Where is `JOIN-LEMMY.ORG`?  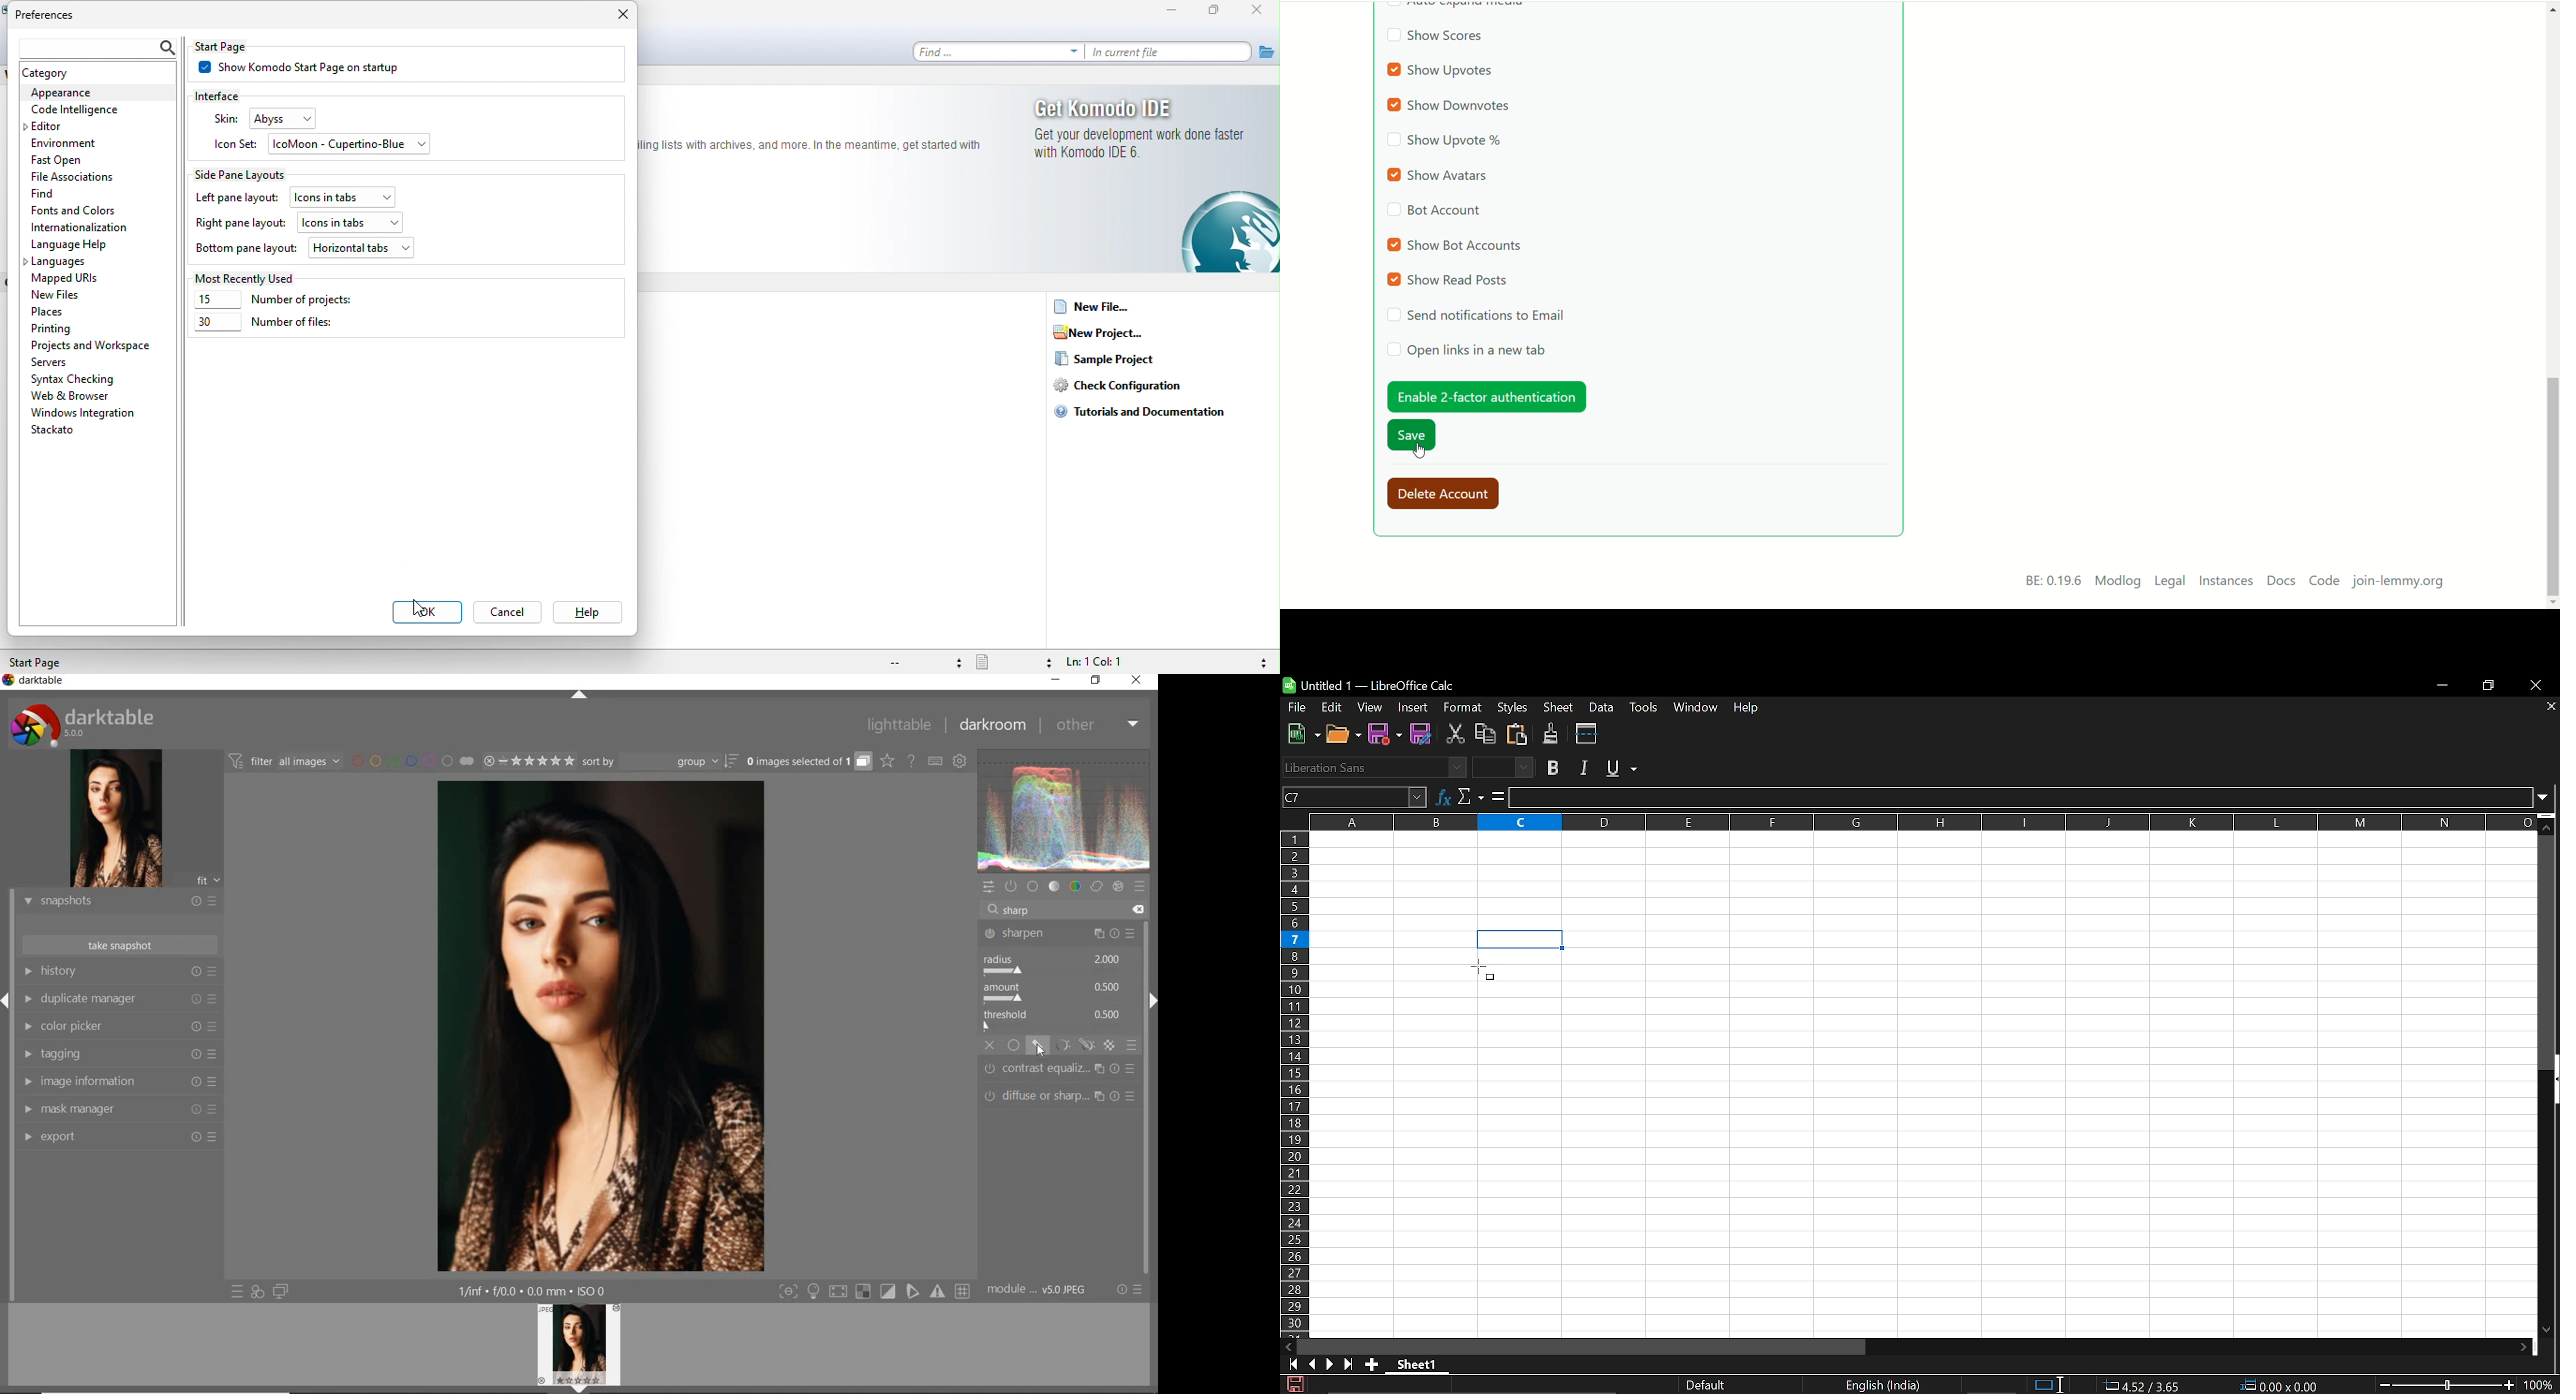 JOIN-LEMMY.ORG is located at coordinates (2403, 584).